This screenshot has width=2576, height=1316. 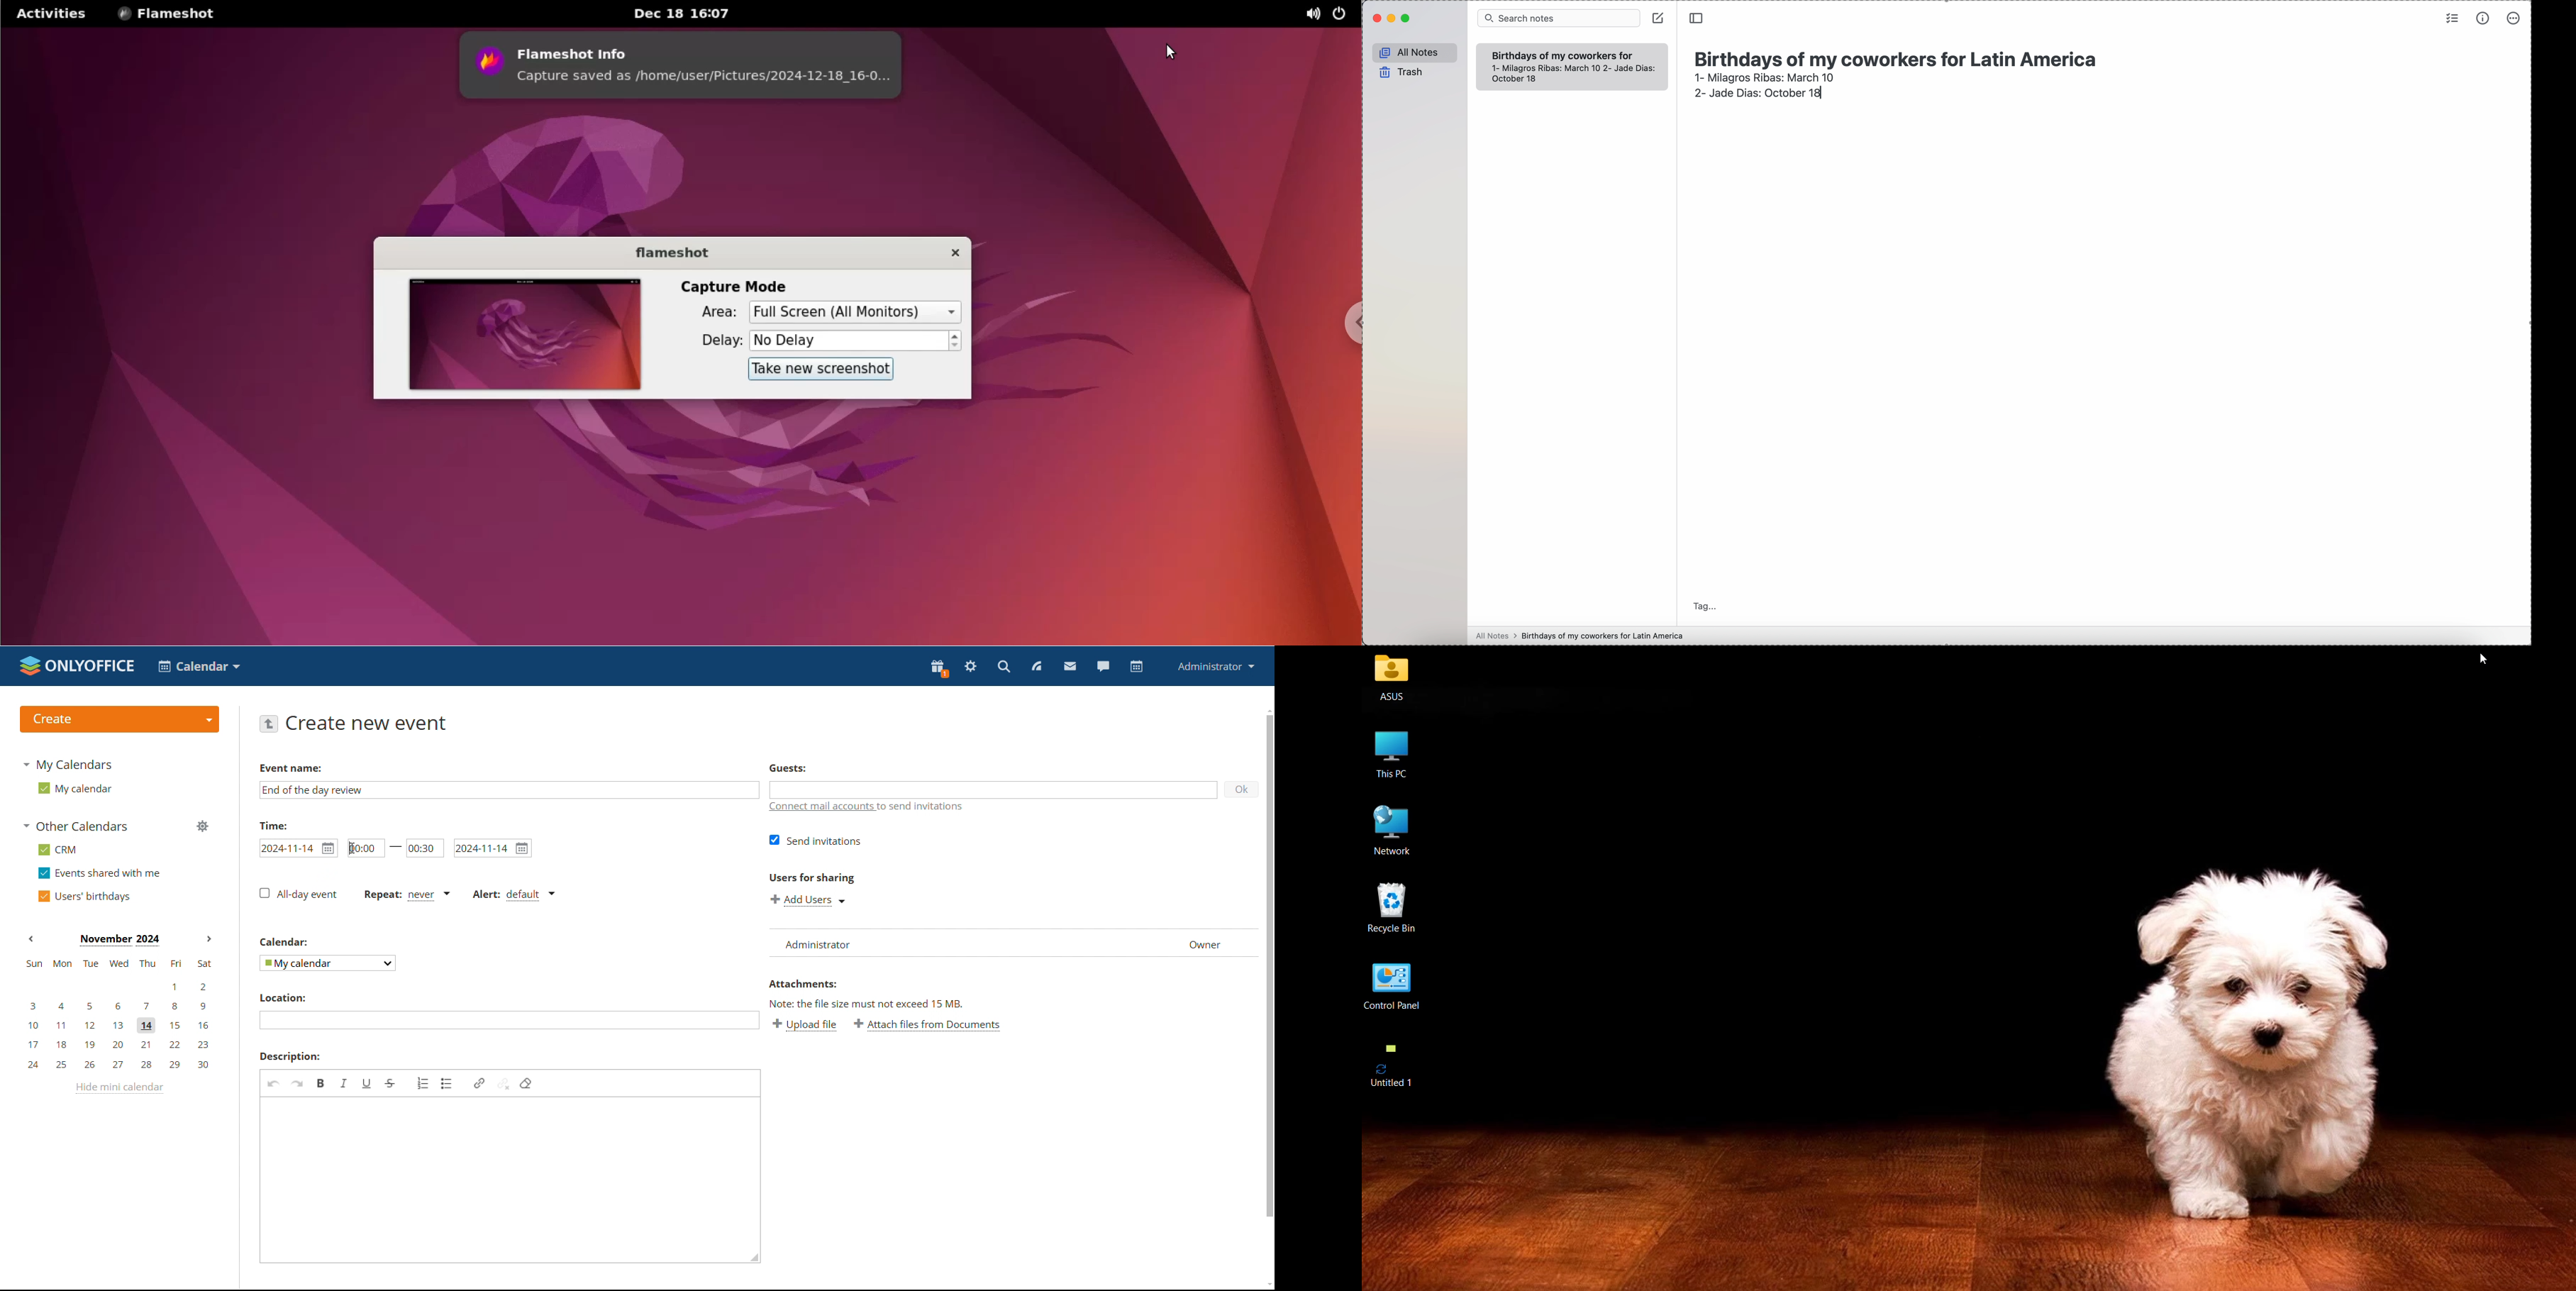 What do you see at coordinates (1705, 605) in the screenshot?
I see `tag` at bounding box center [1705, 605].